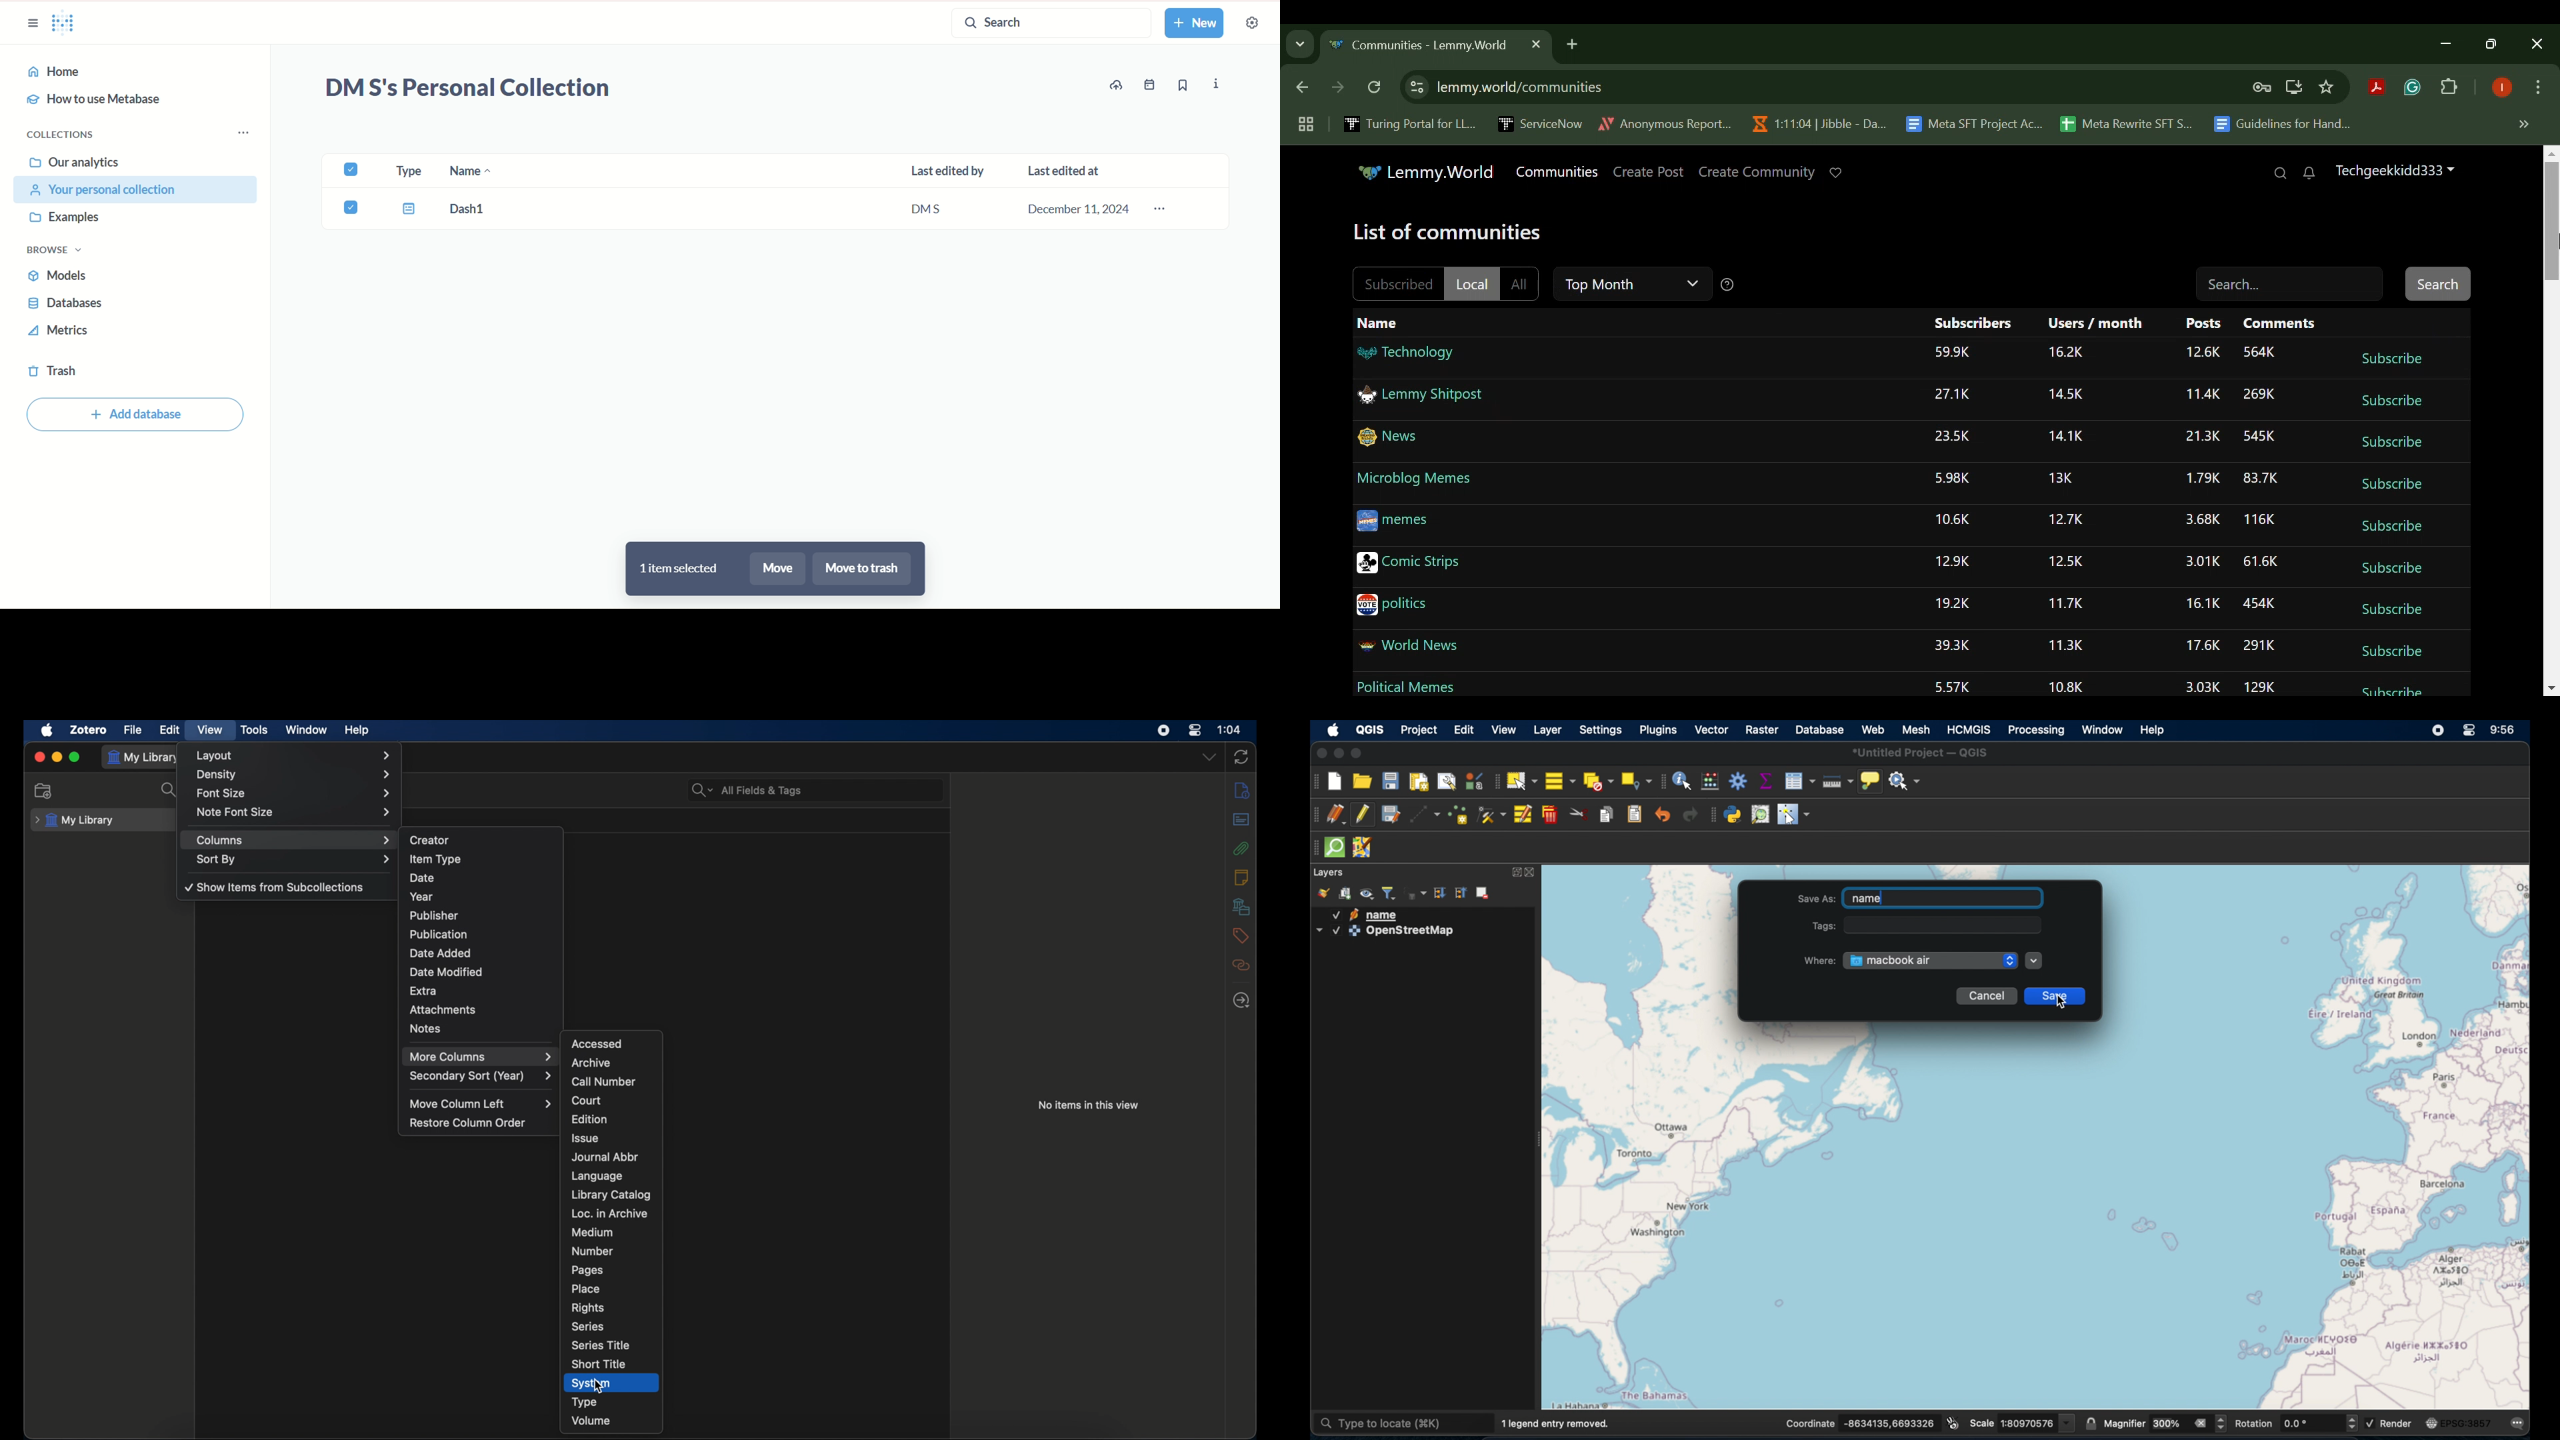 The width and height of the screenshot is (2576, 1456). I want to click on date added, so click(441, 953).